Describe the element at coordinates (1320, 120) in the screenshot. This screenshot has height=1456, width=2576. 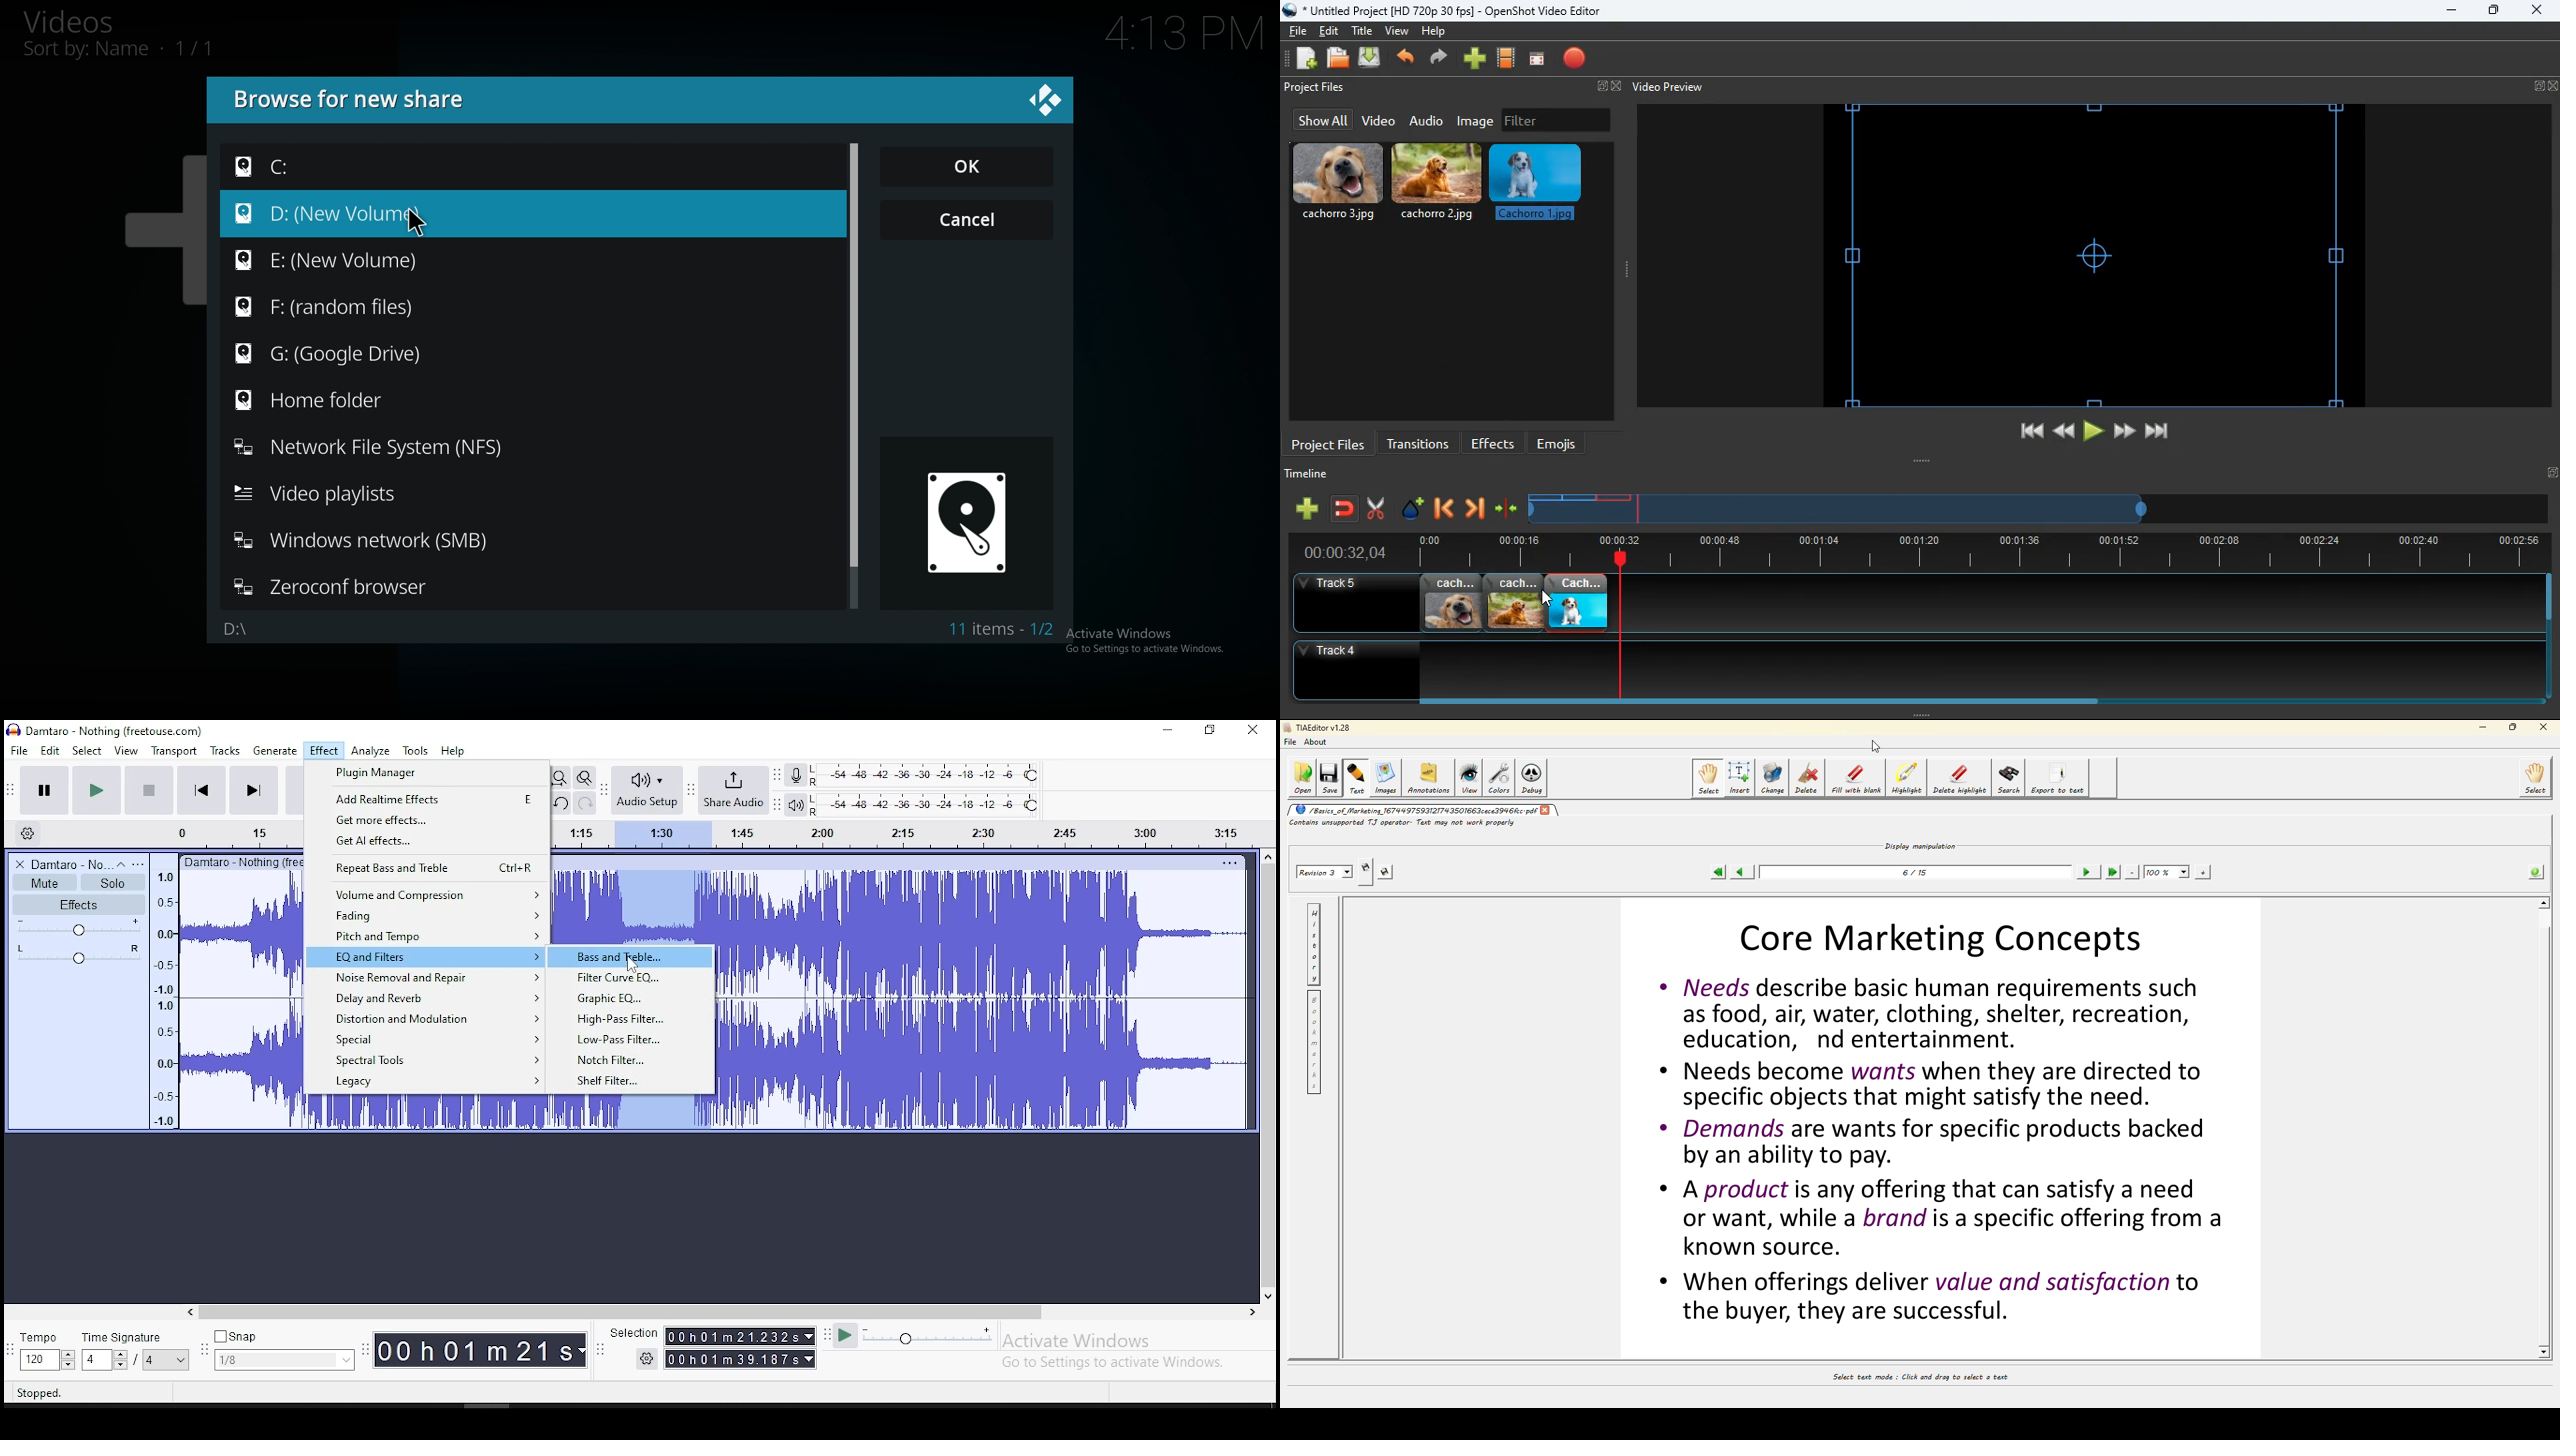
I see `show all` at that location.